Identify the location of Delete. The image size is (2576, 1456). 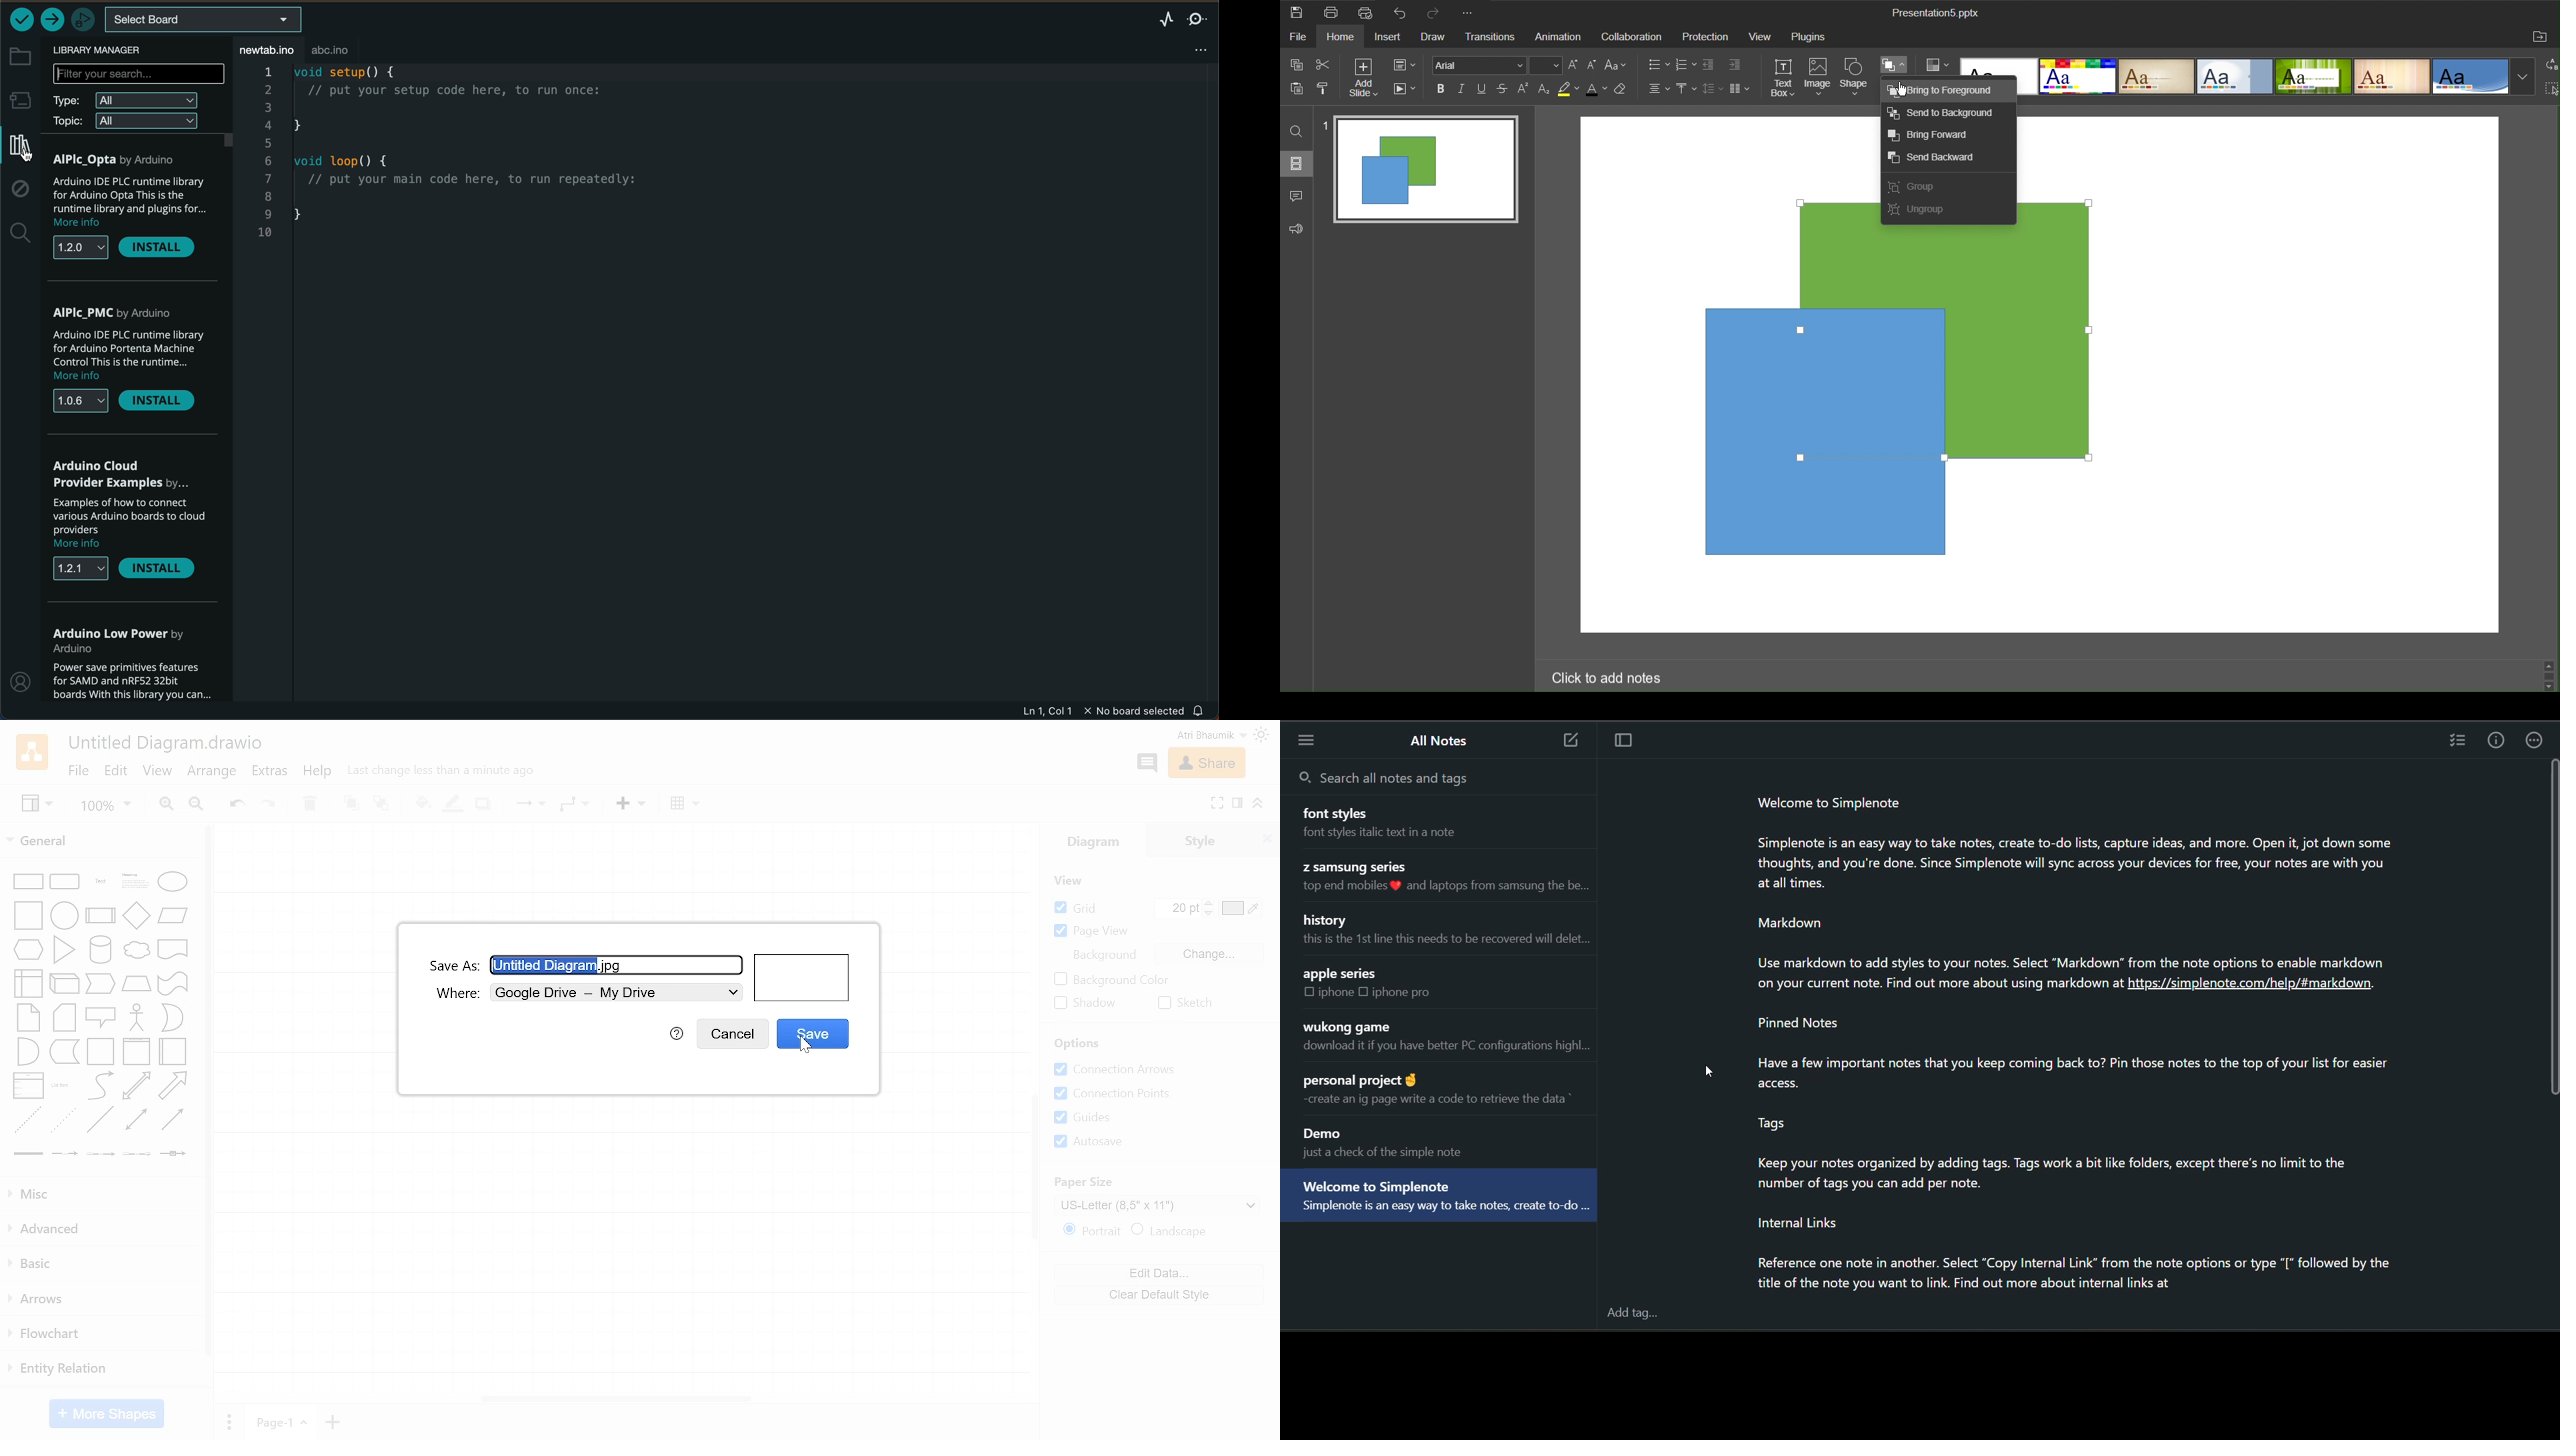
(310, 805).